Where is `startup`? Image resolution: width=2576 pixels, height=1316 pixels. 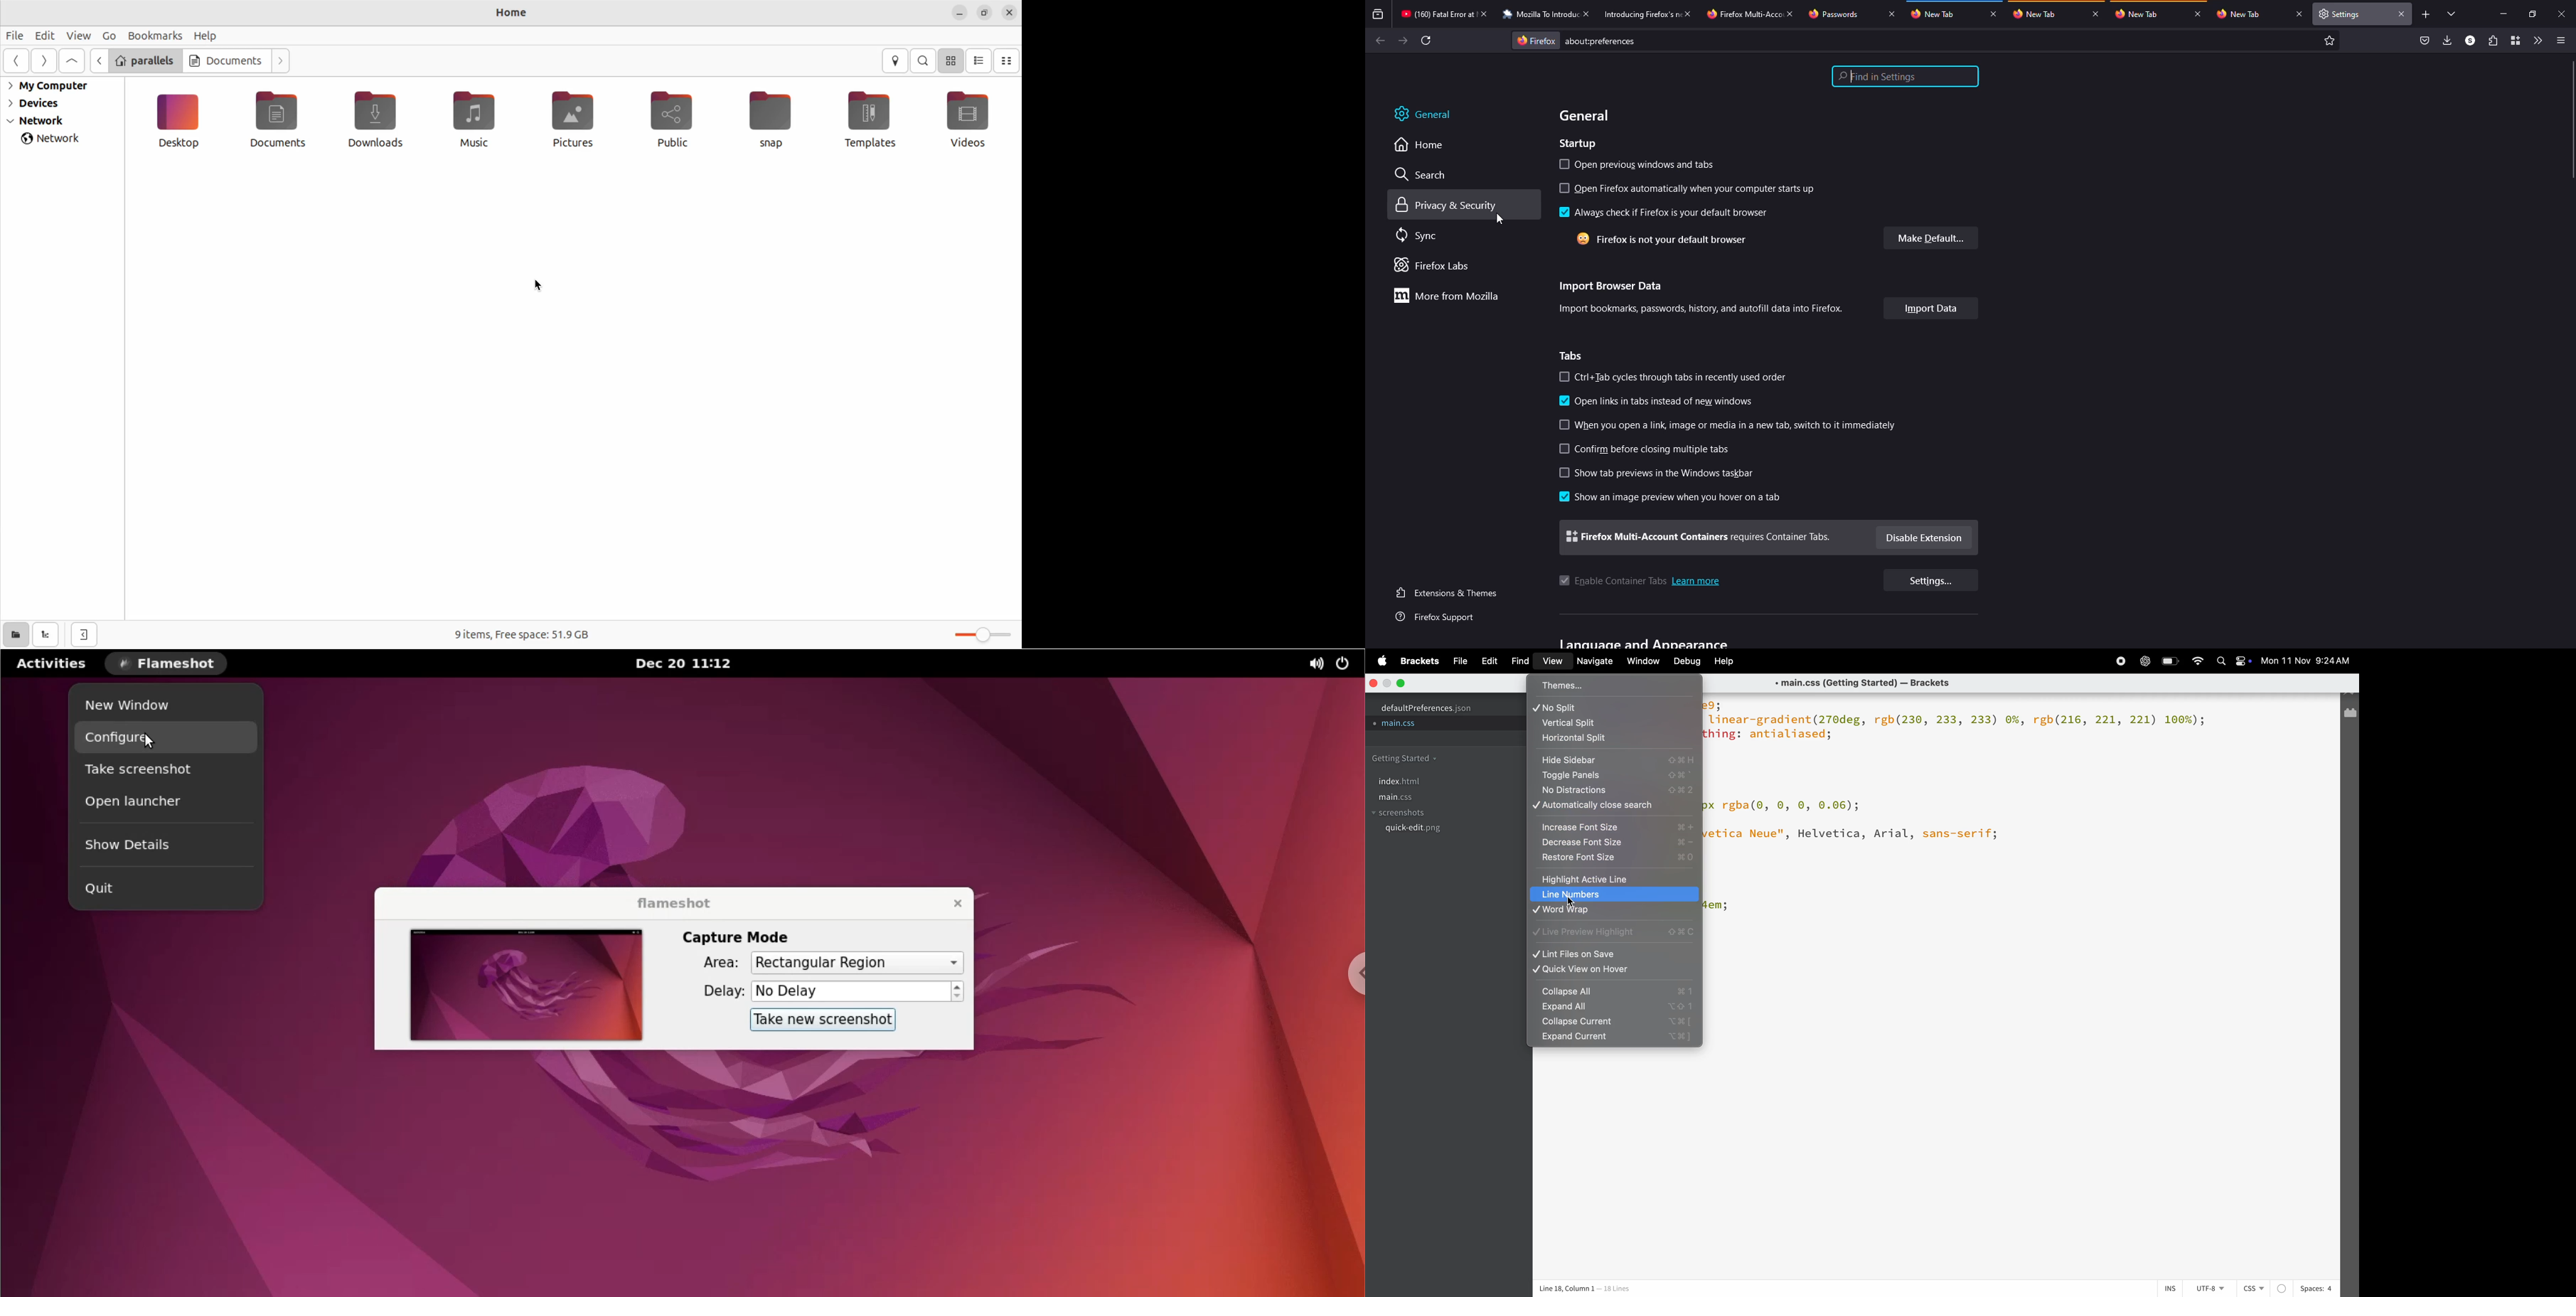 startup is located at coordinates (1577, 144).